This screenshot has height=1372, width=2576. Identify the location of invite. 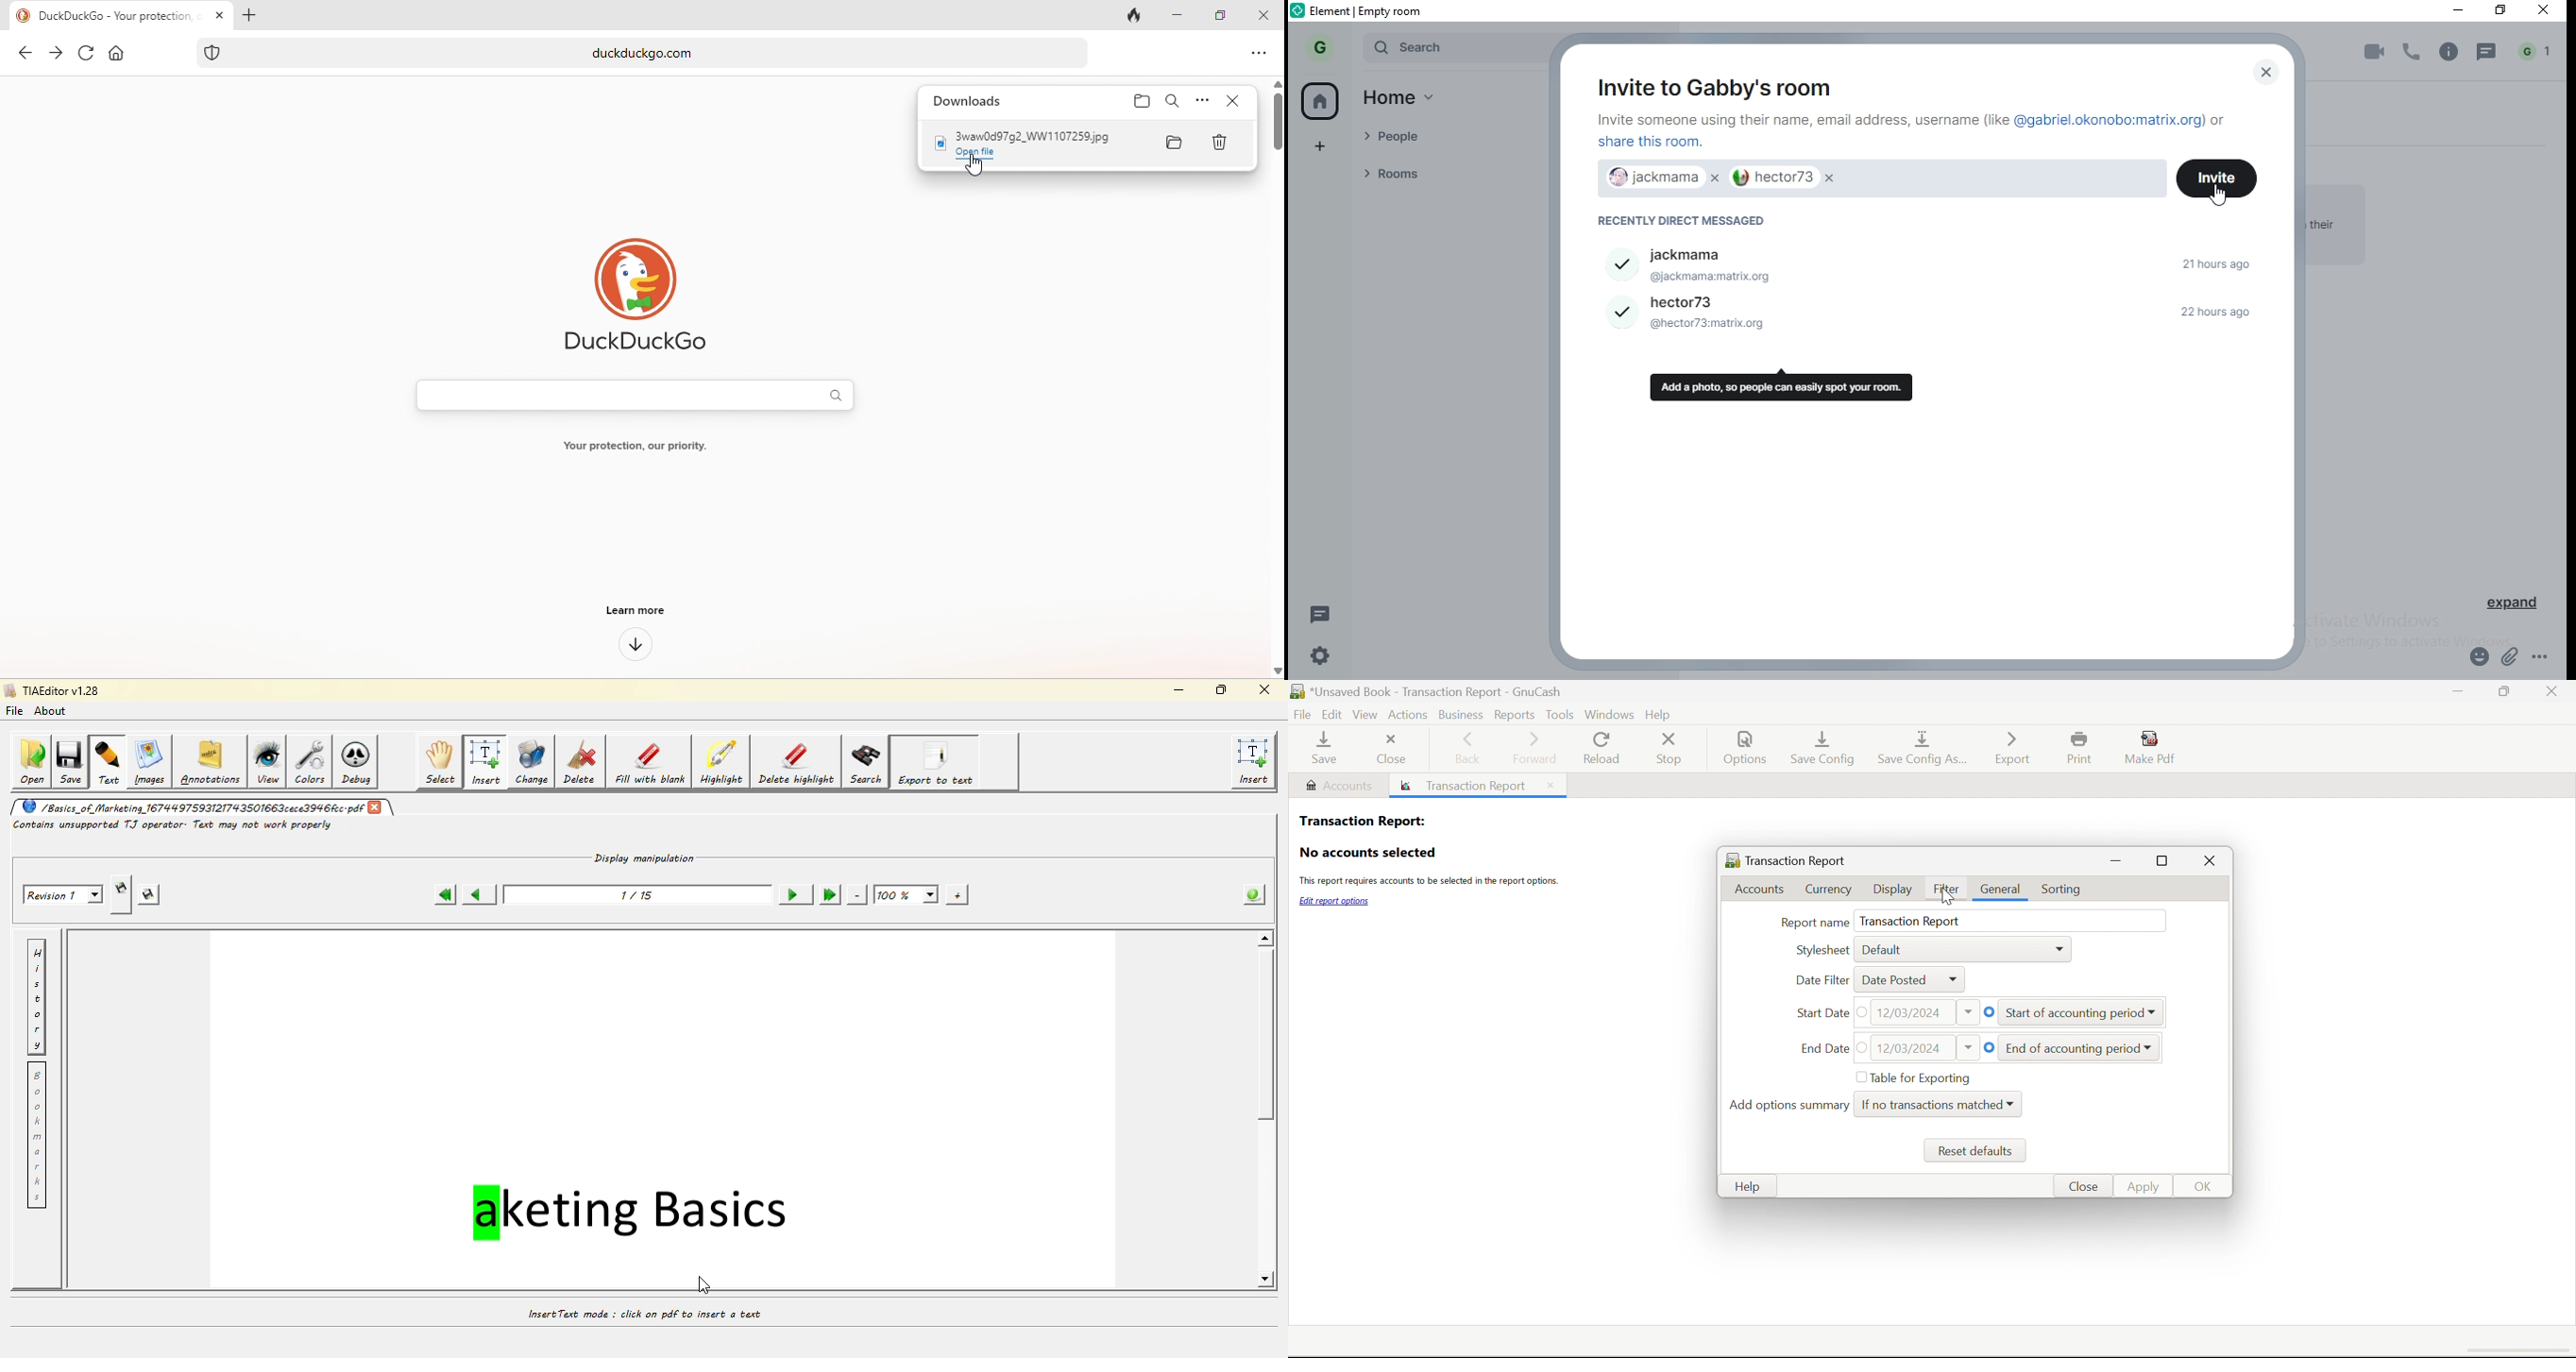
(2216, 167).